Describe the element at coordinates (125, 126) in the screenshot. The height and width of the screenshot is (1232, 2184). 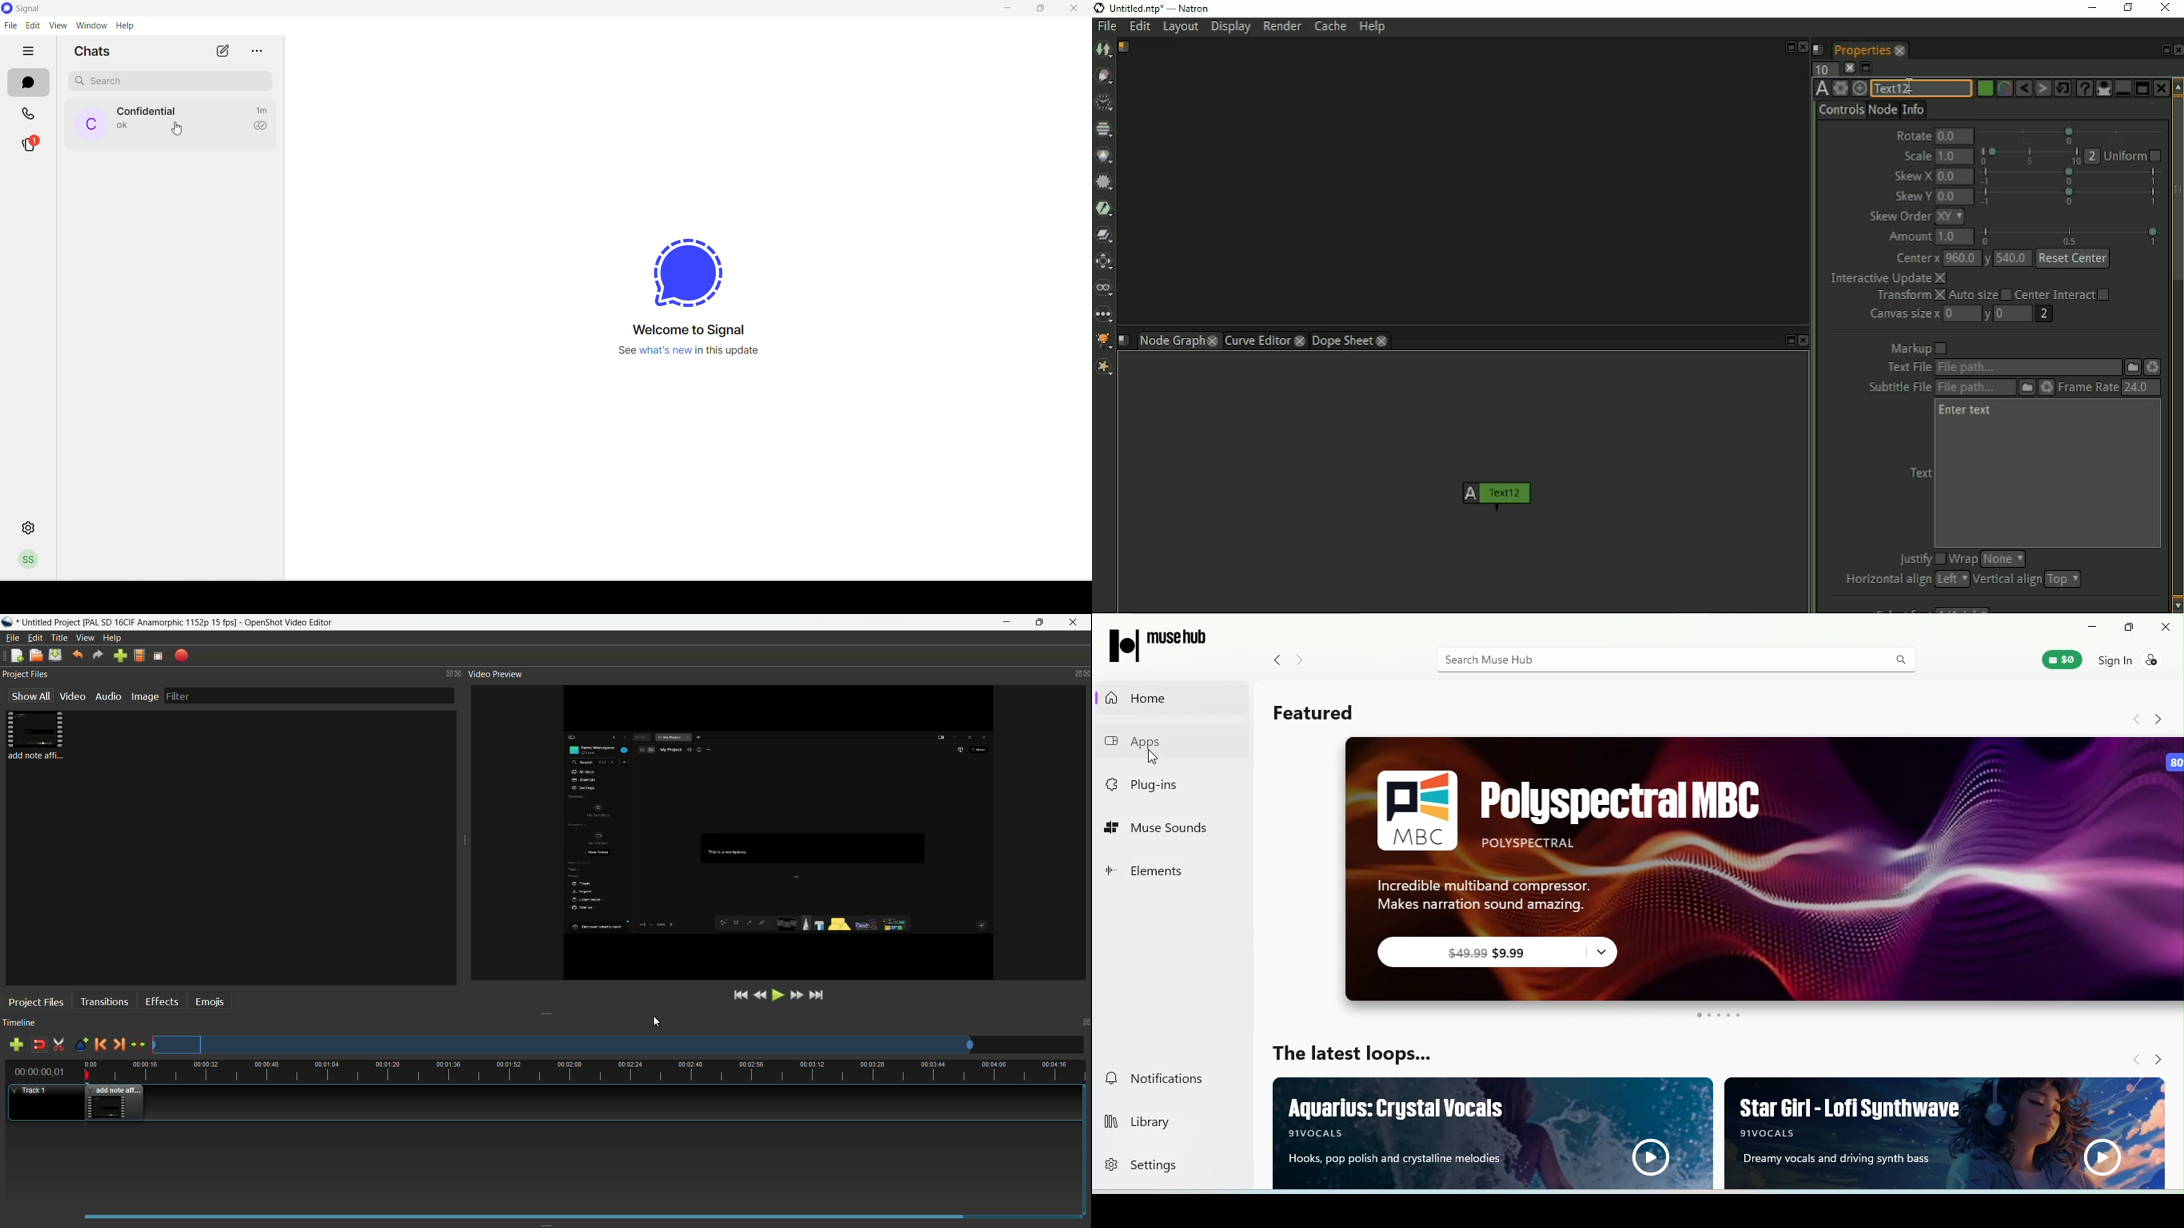
I see `last message` at that location.